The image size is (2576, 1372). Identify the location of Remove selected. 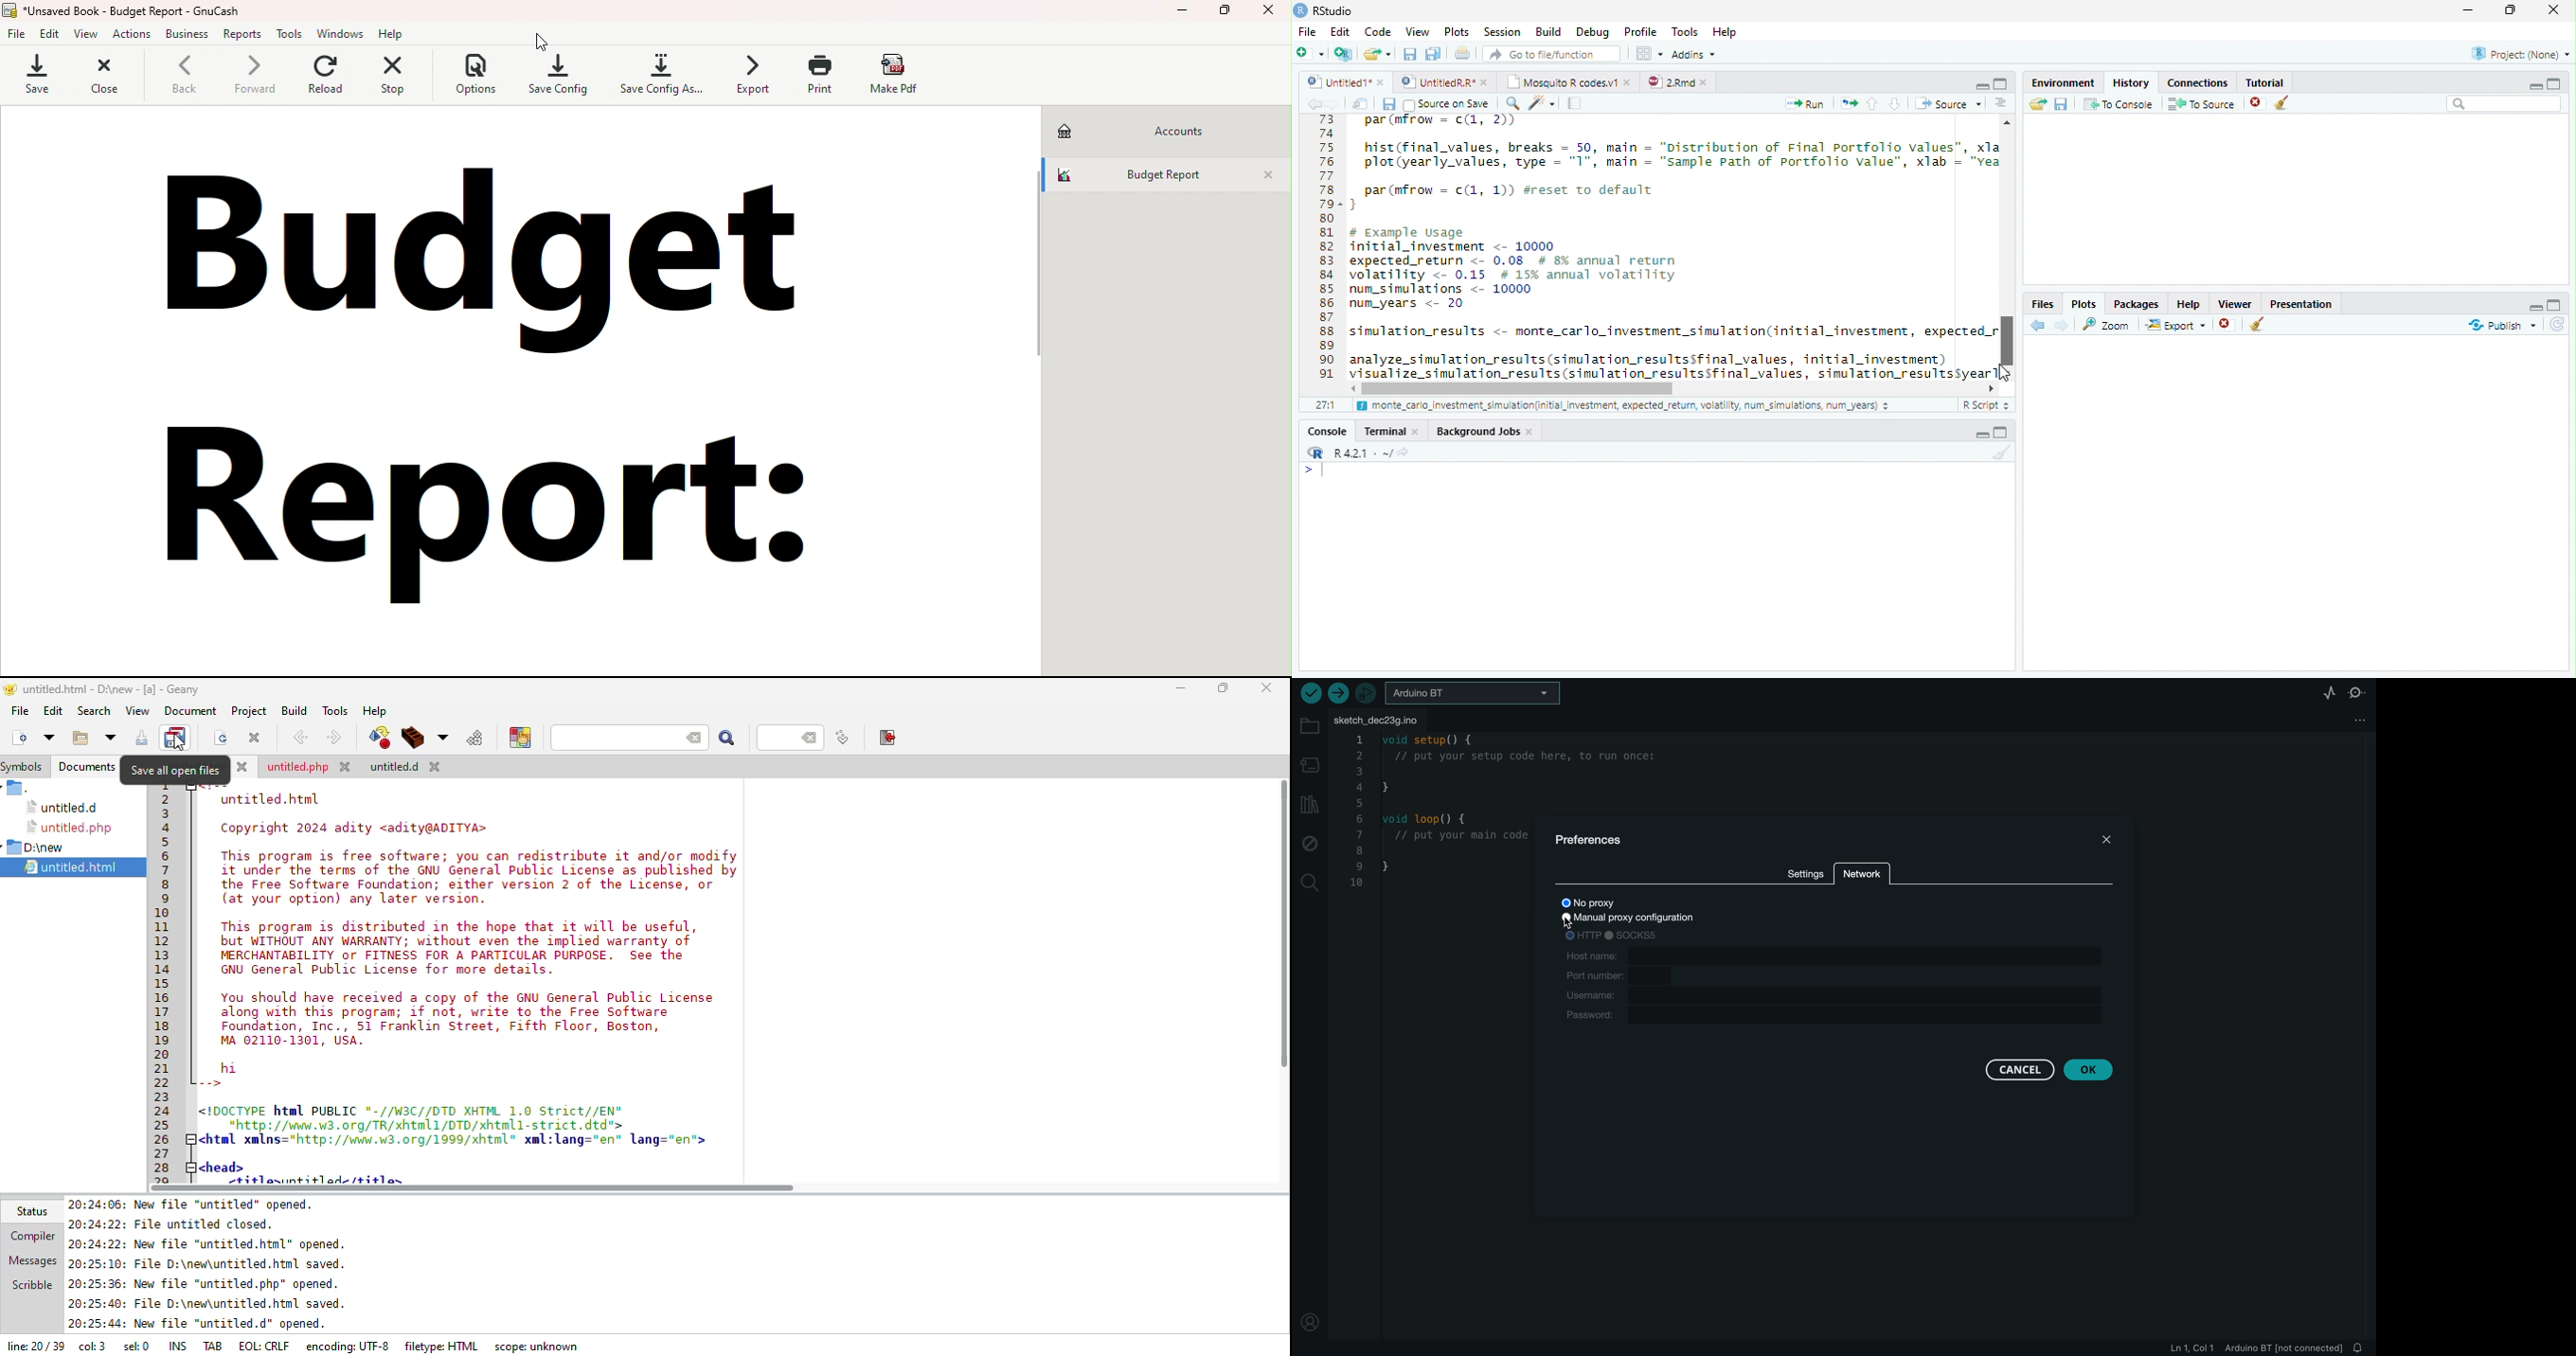
(2229, 325).